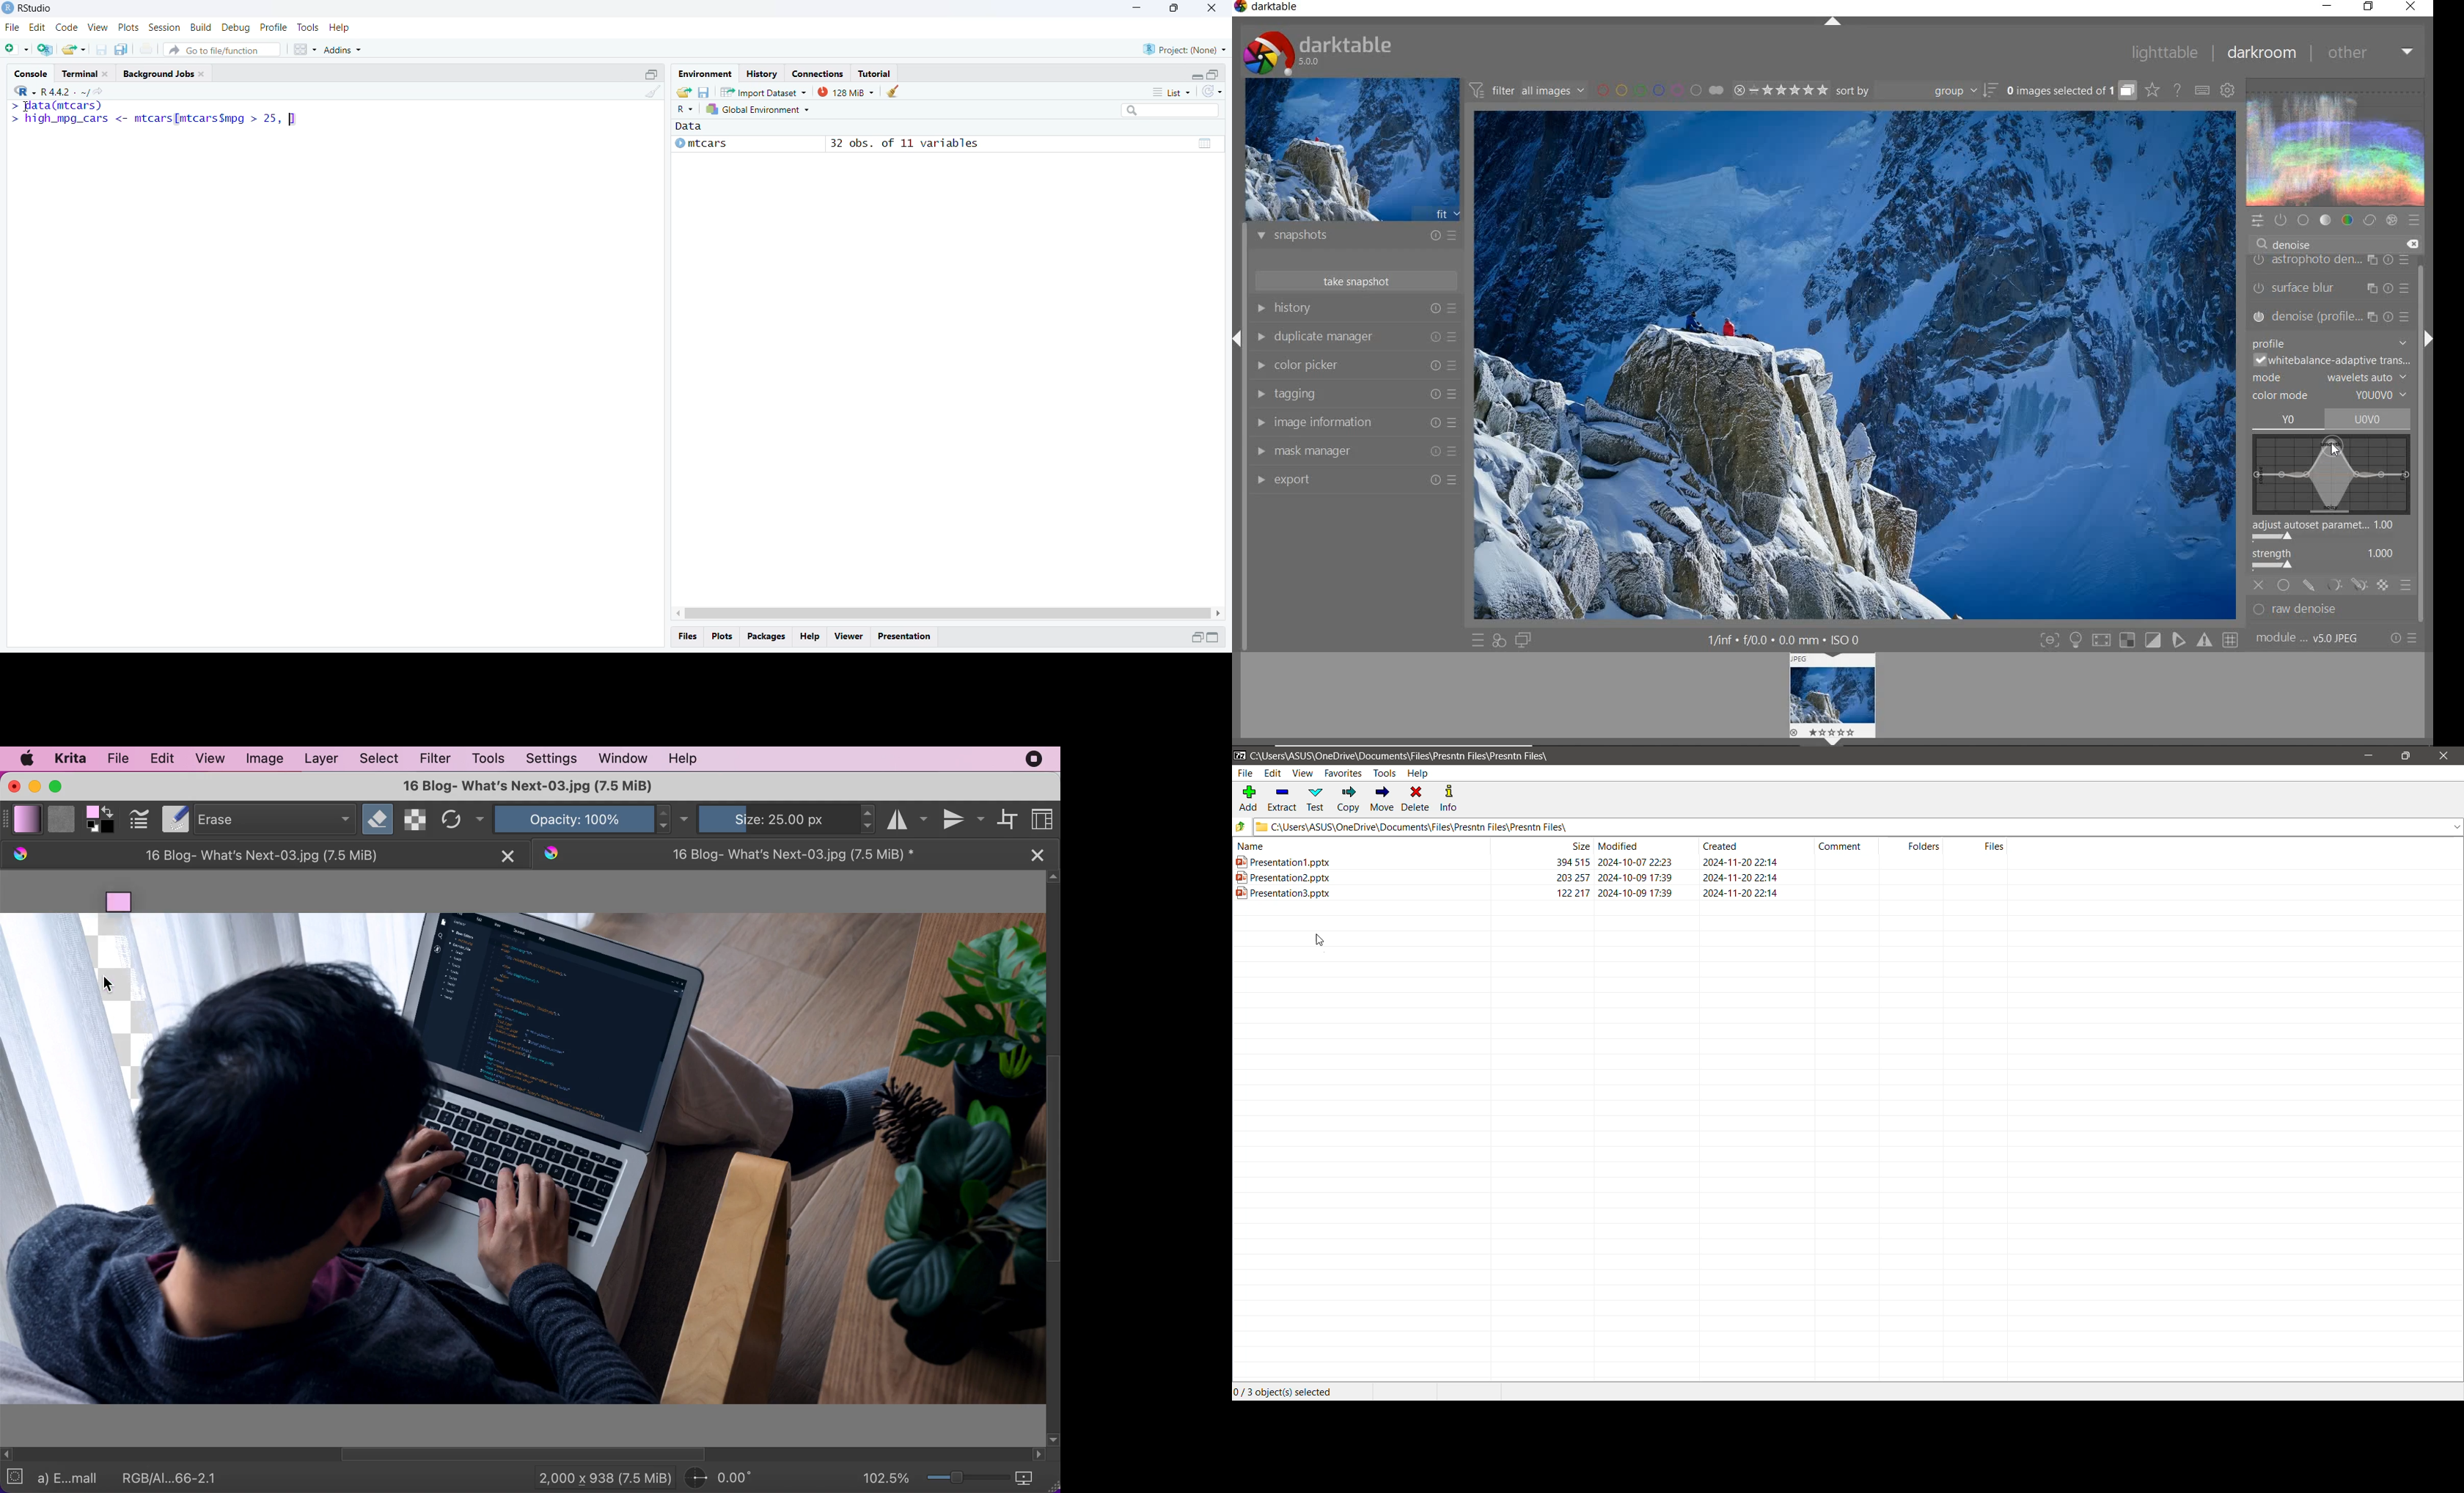  I want to click on waveform, so click(2334, 141).